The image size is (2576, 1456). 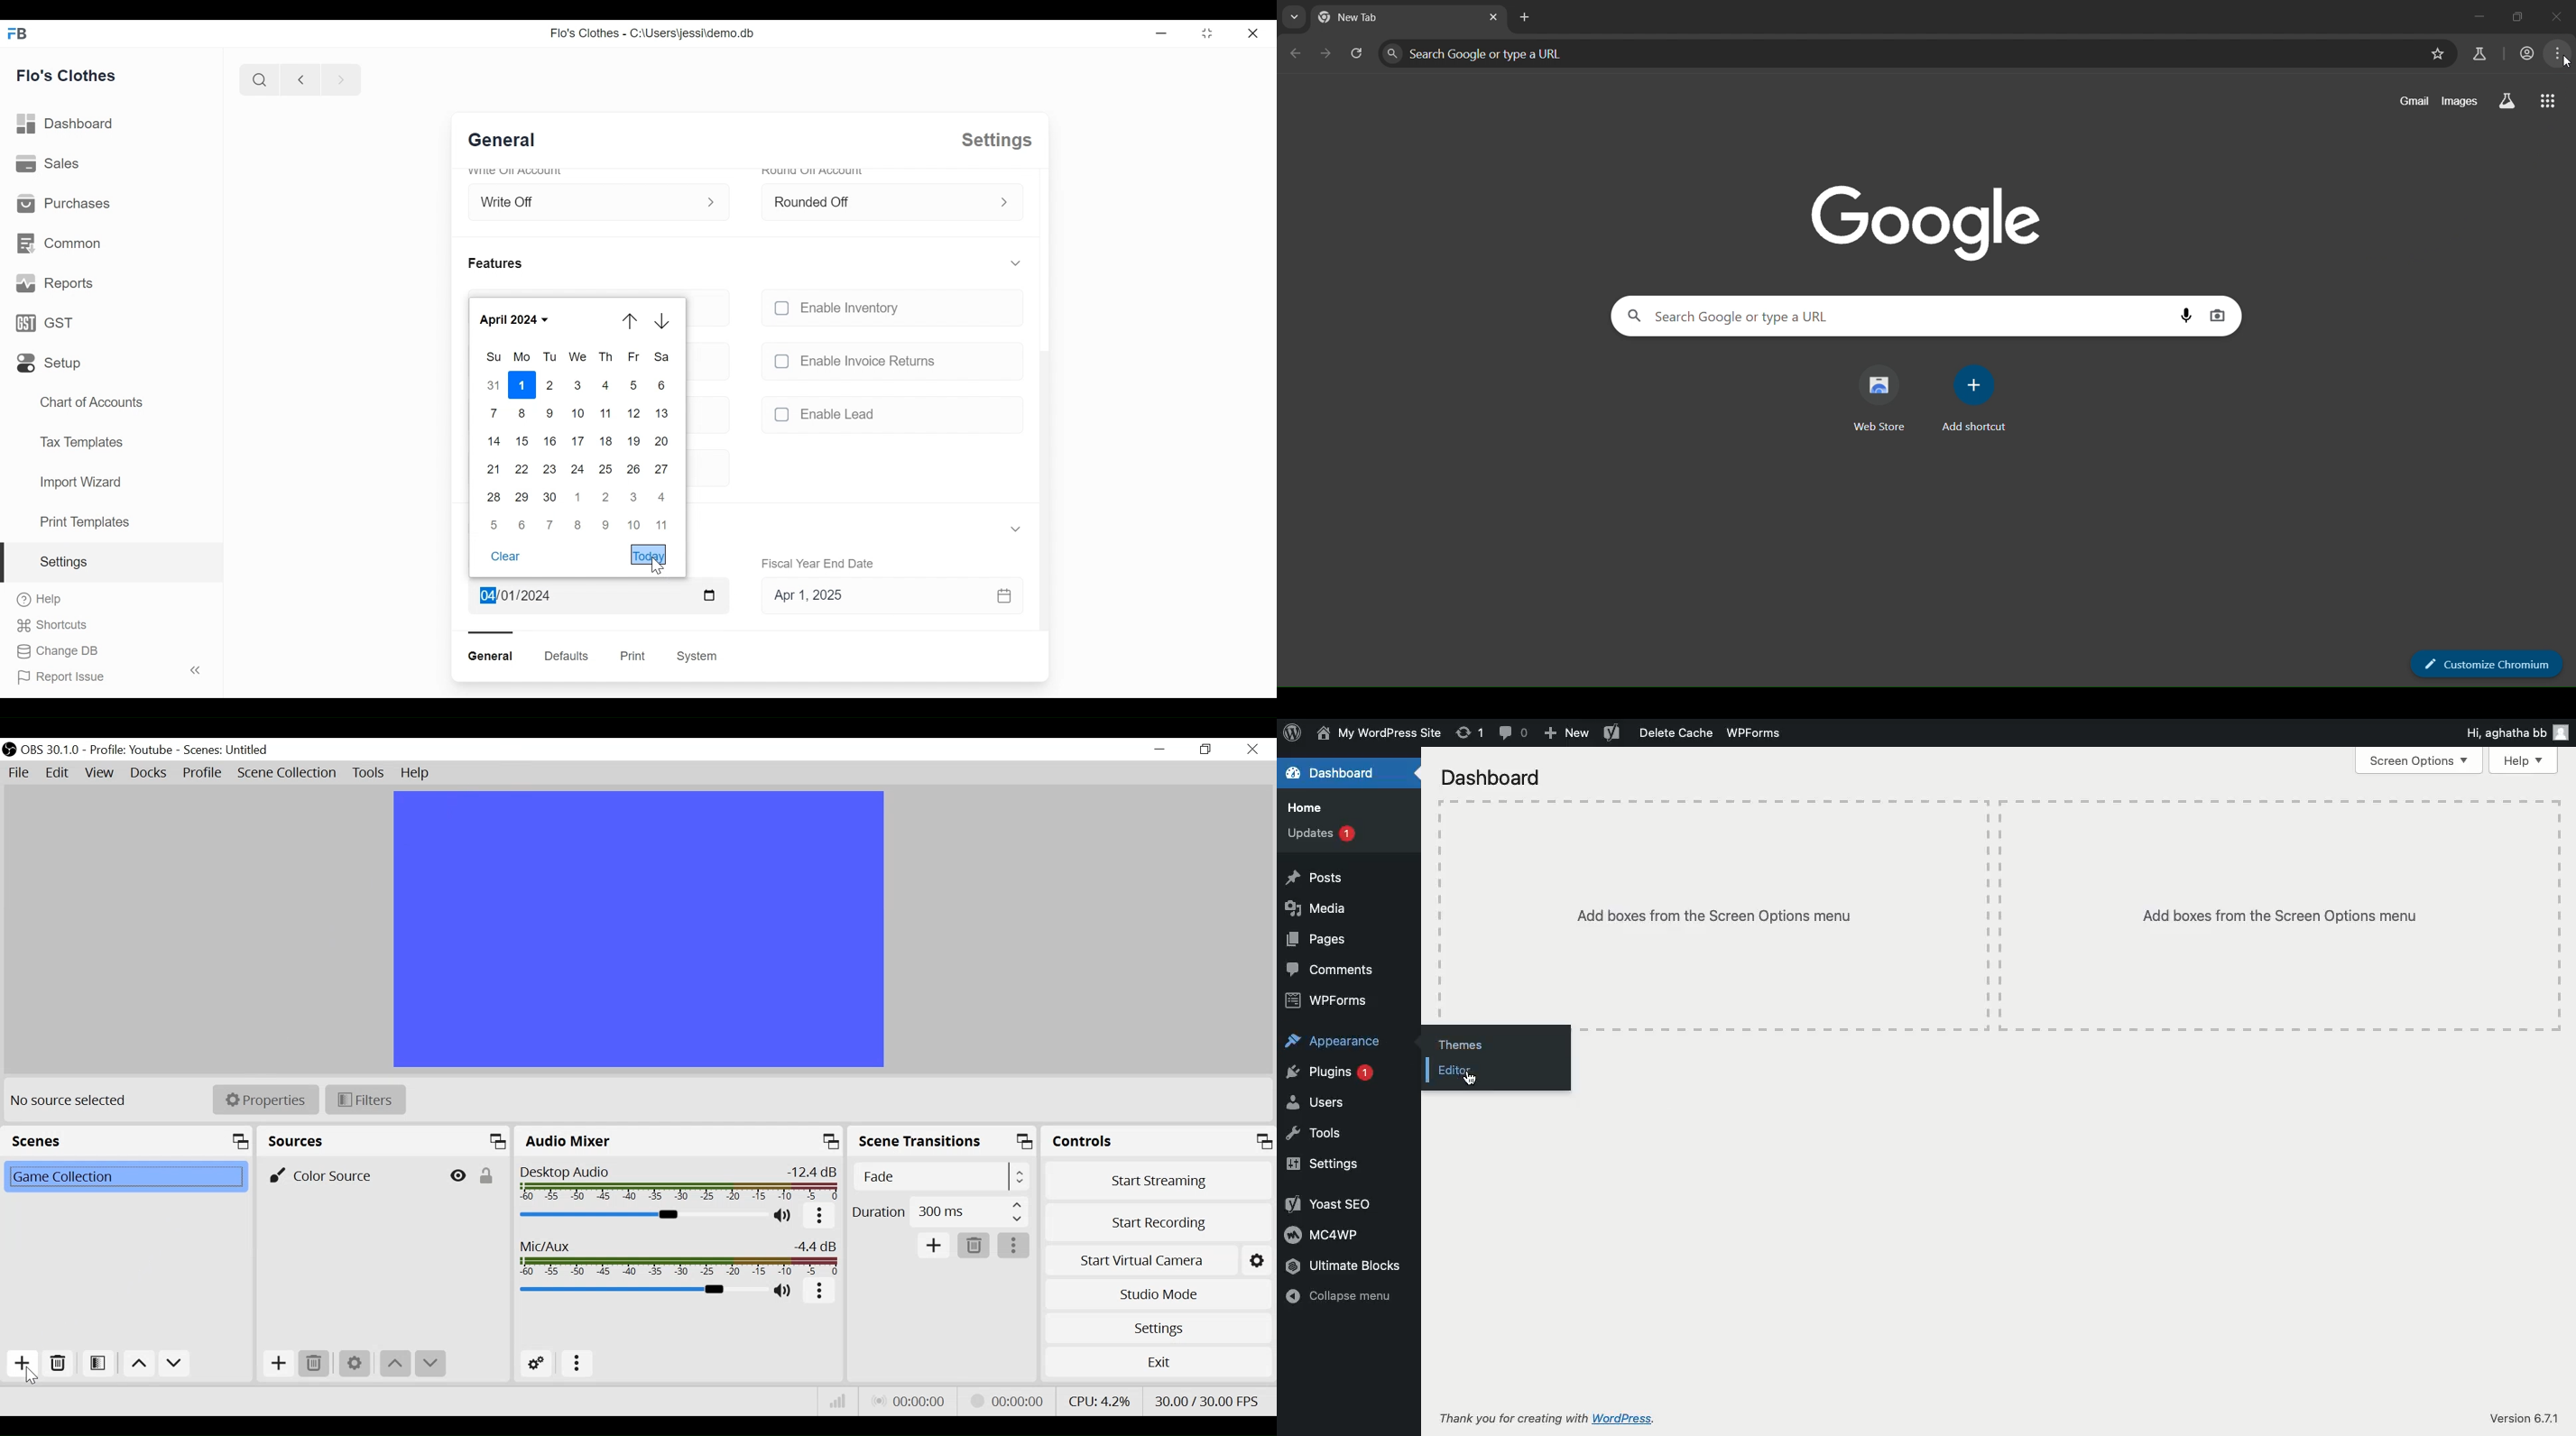 What do you see at coordinates (939, 1177) in the screenshot?
I see `(un)select Scene Transition` at bounding box center [939, 1177].